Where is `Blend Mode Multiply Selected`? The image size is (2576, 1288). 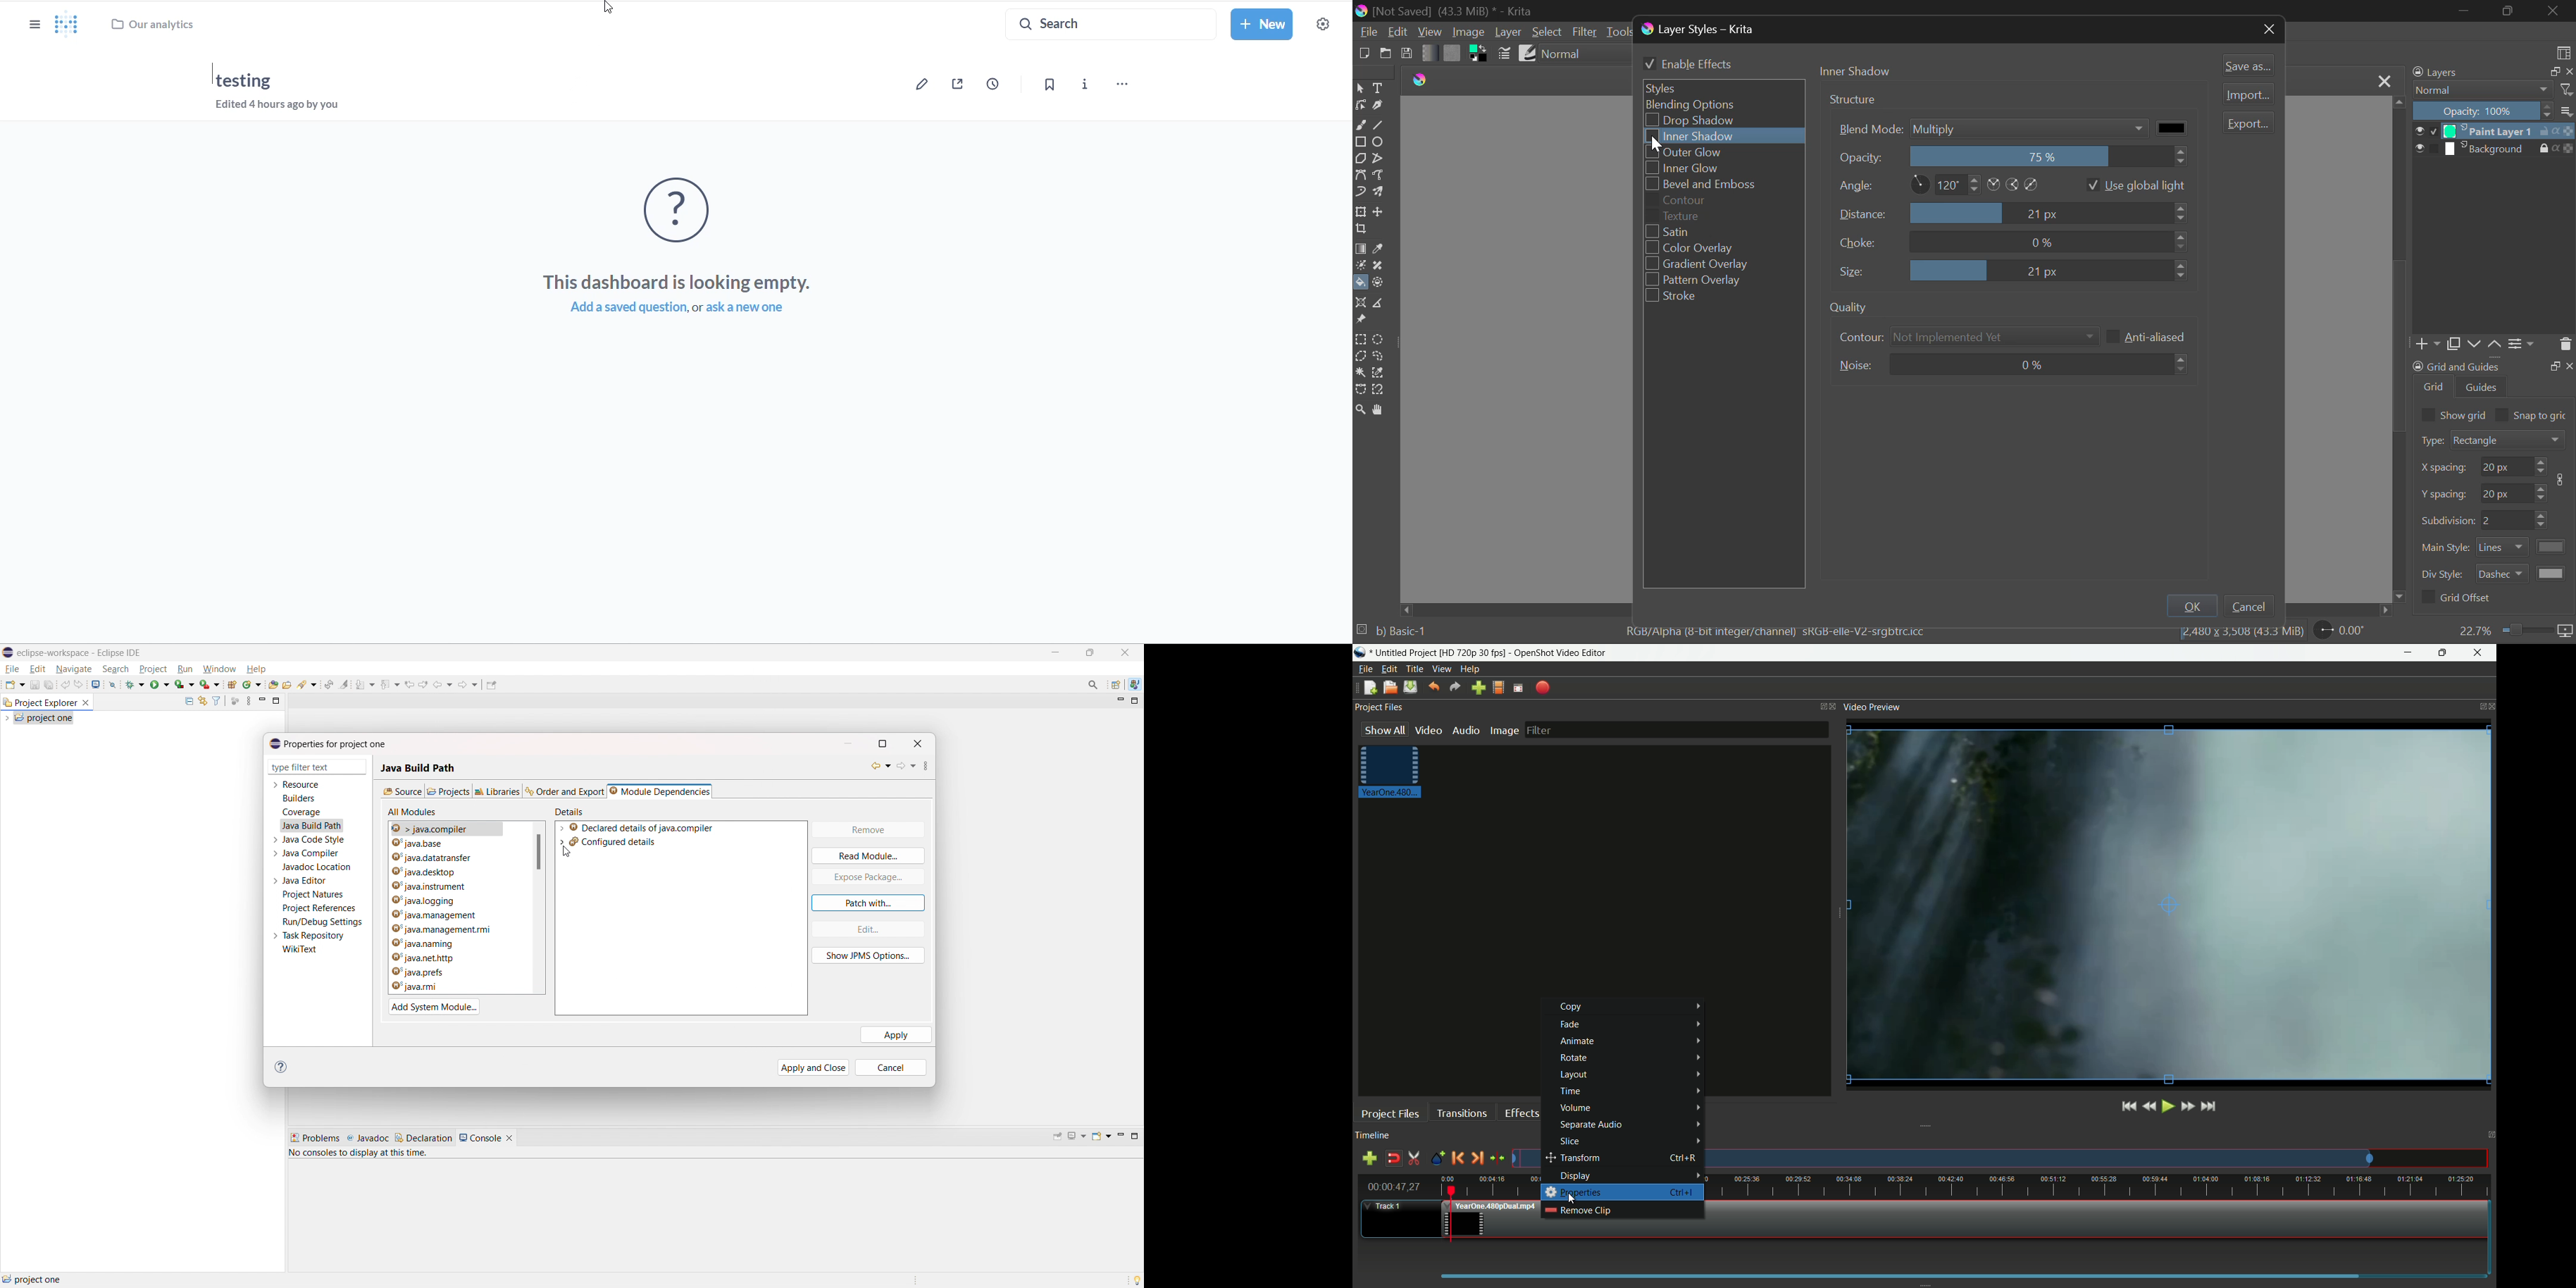
Blend Mode Multiply Selected is located at coordinates (2015, 126).